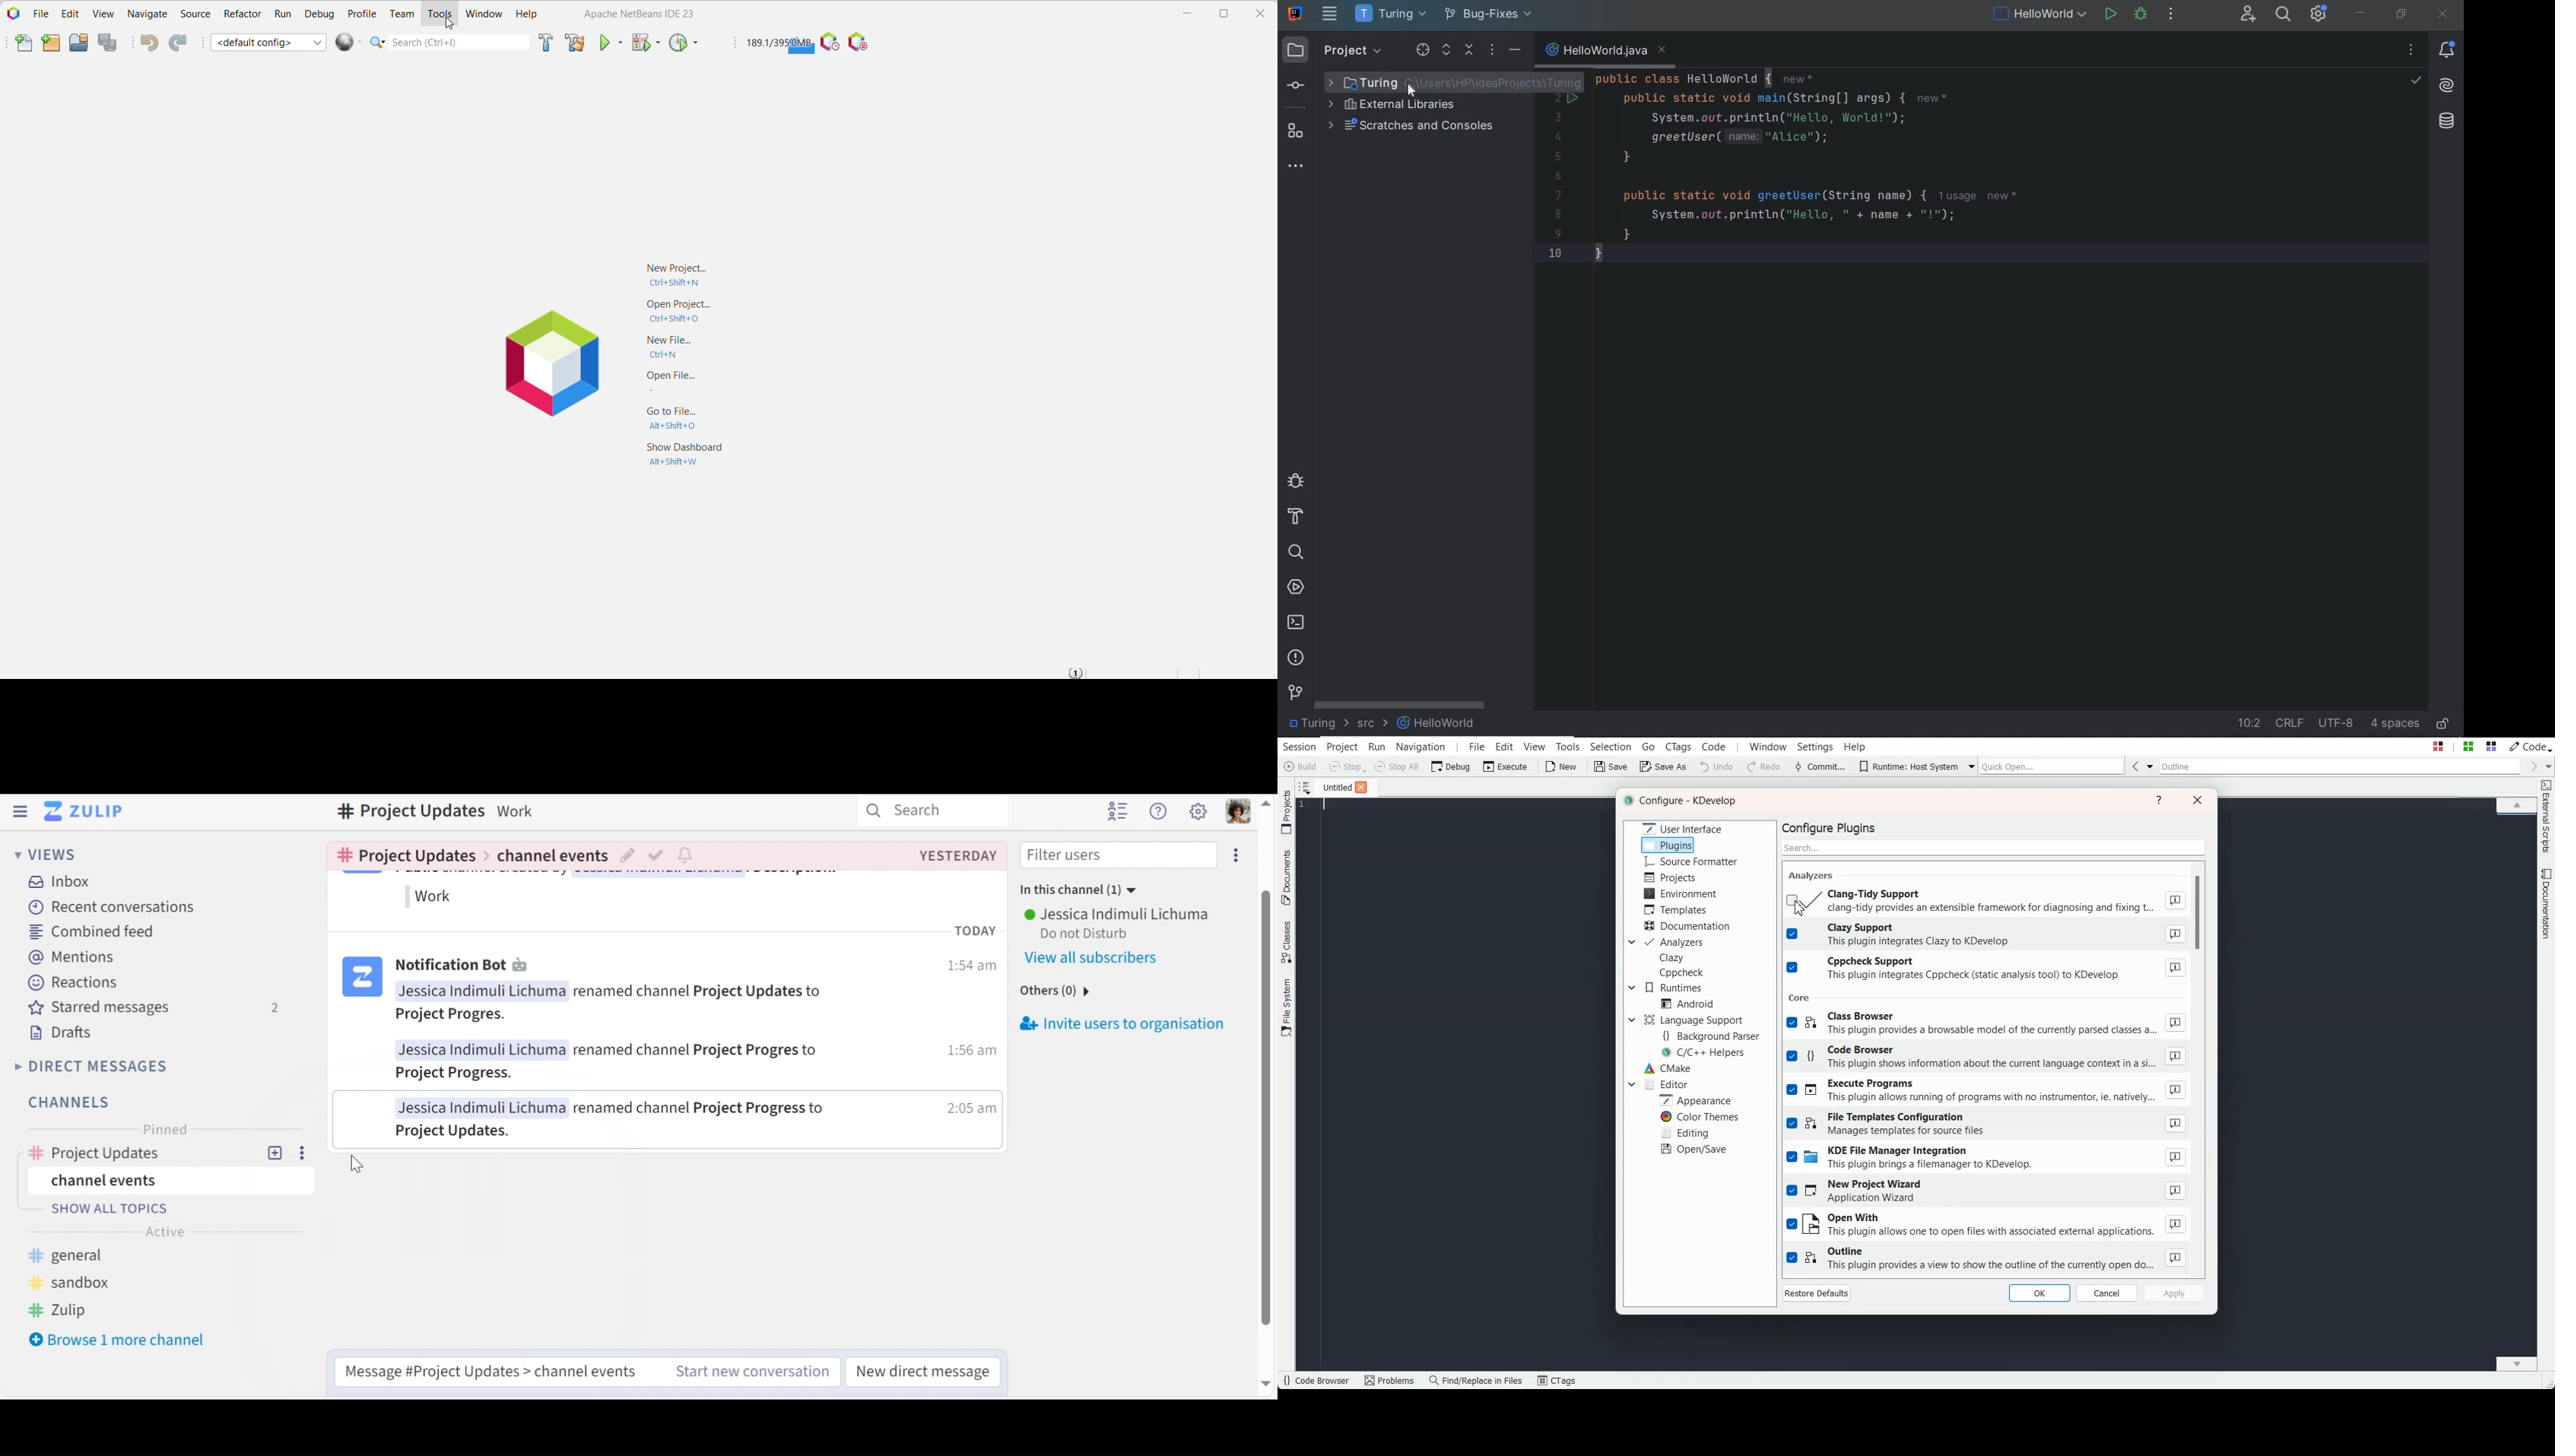  I want to click on Starred messages, so click(151, 1008).